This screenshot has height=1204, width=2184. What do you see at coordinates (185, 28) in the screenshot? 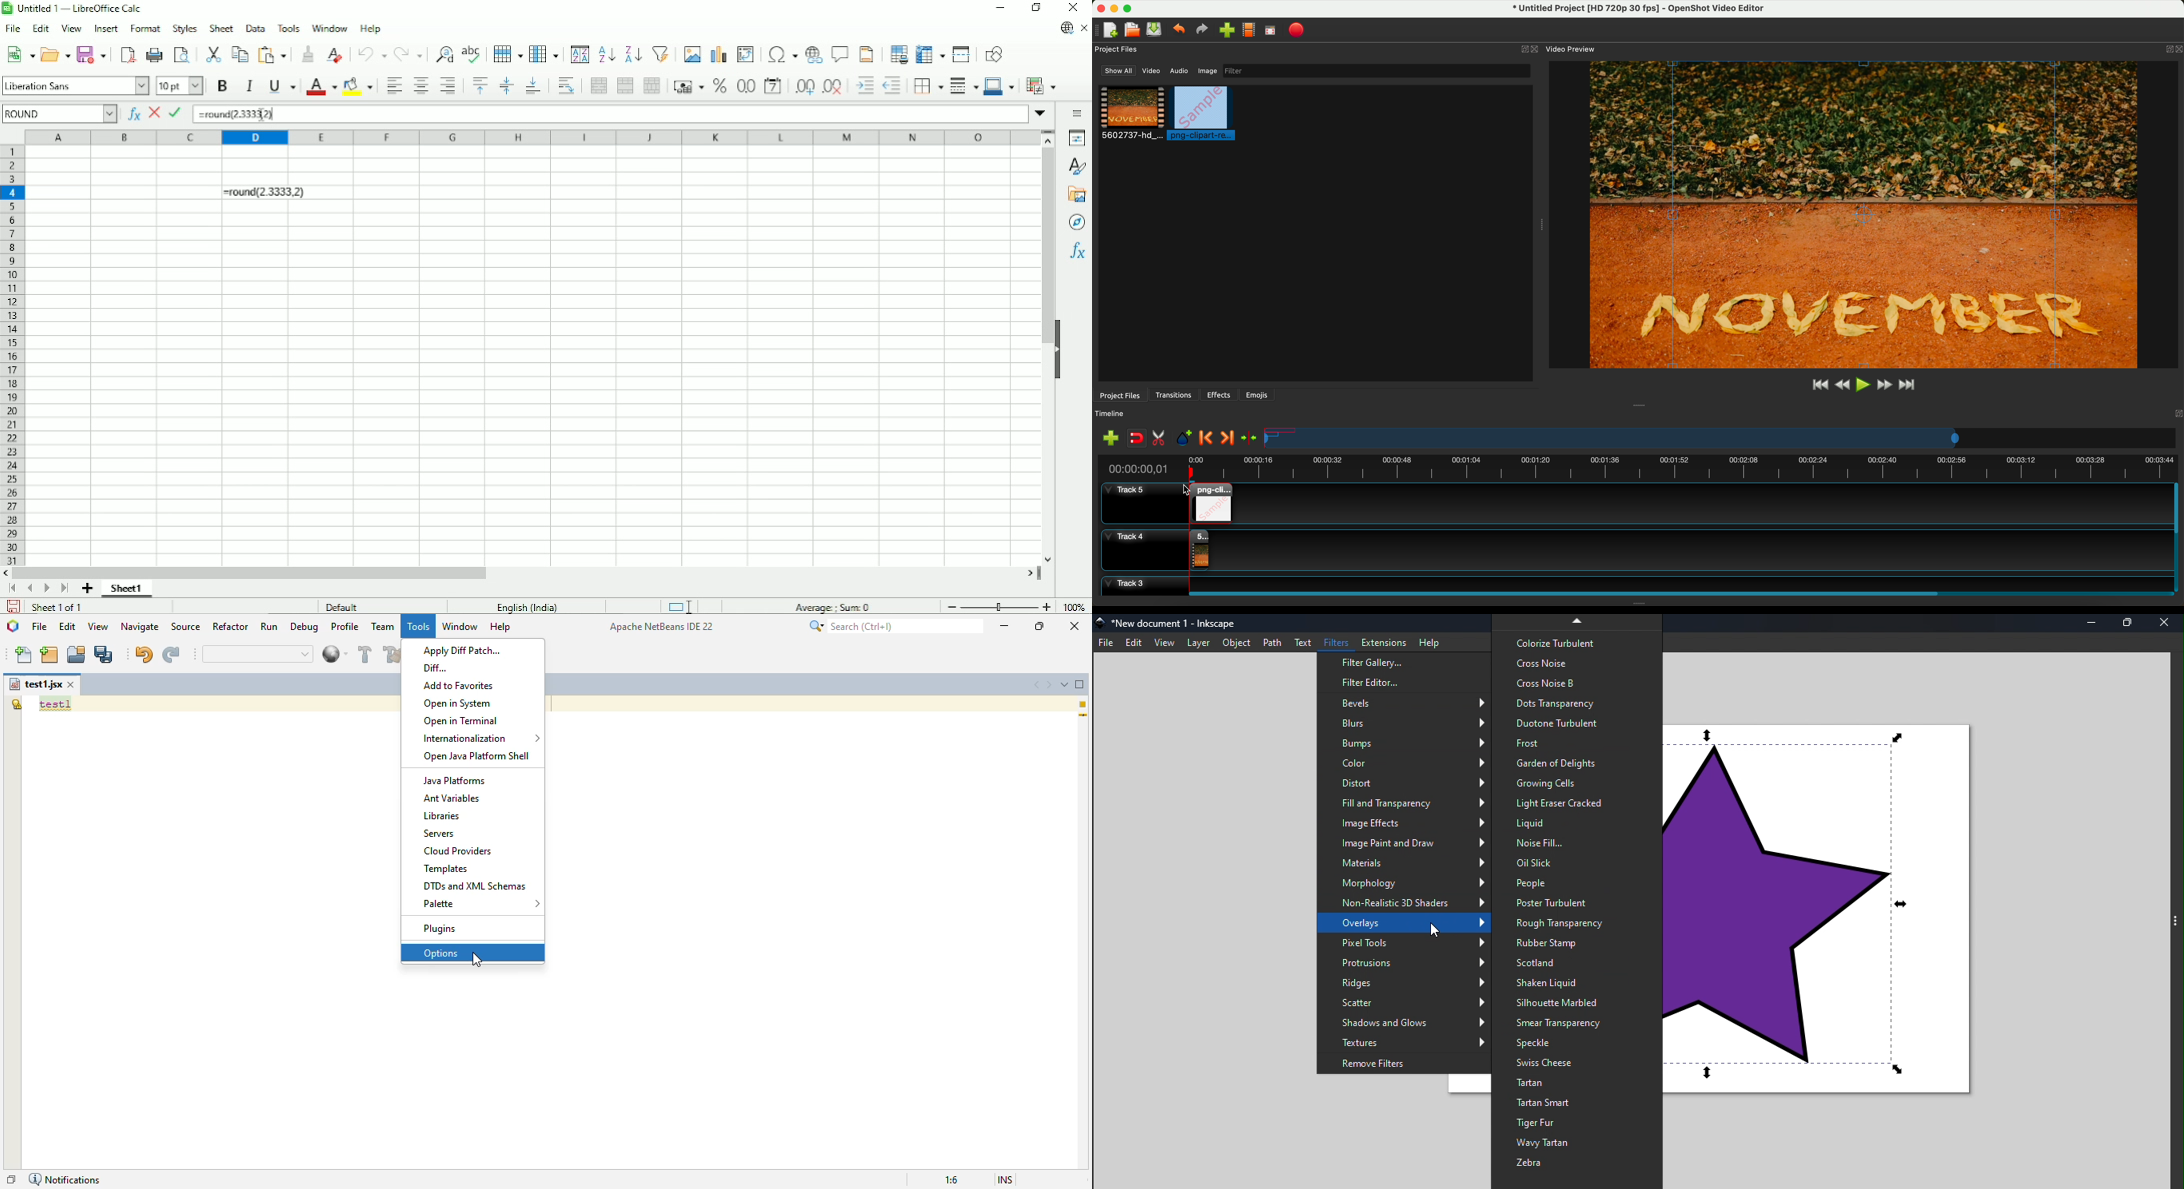
I see `Style` at bounding box center [185, 28].